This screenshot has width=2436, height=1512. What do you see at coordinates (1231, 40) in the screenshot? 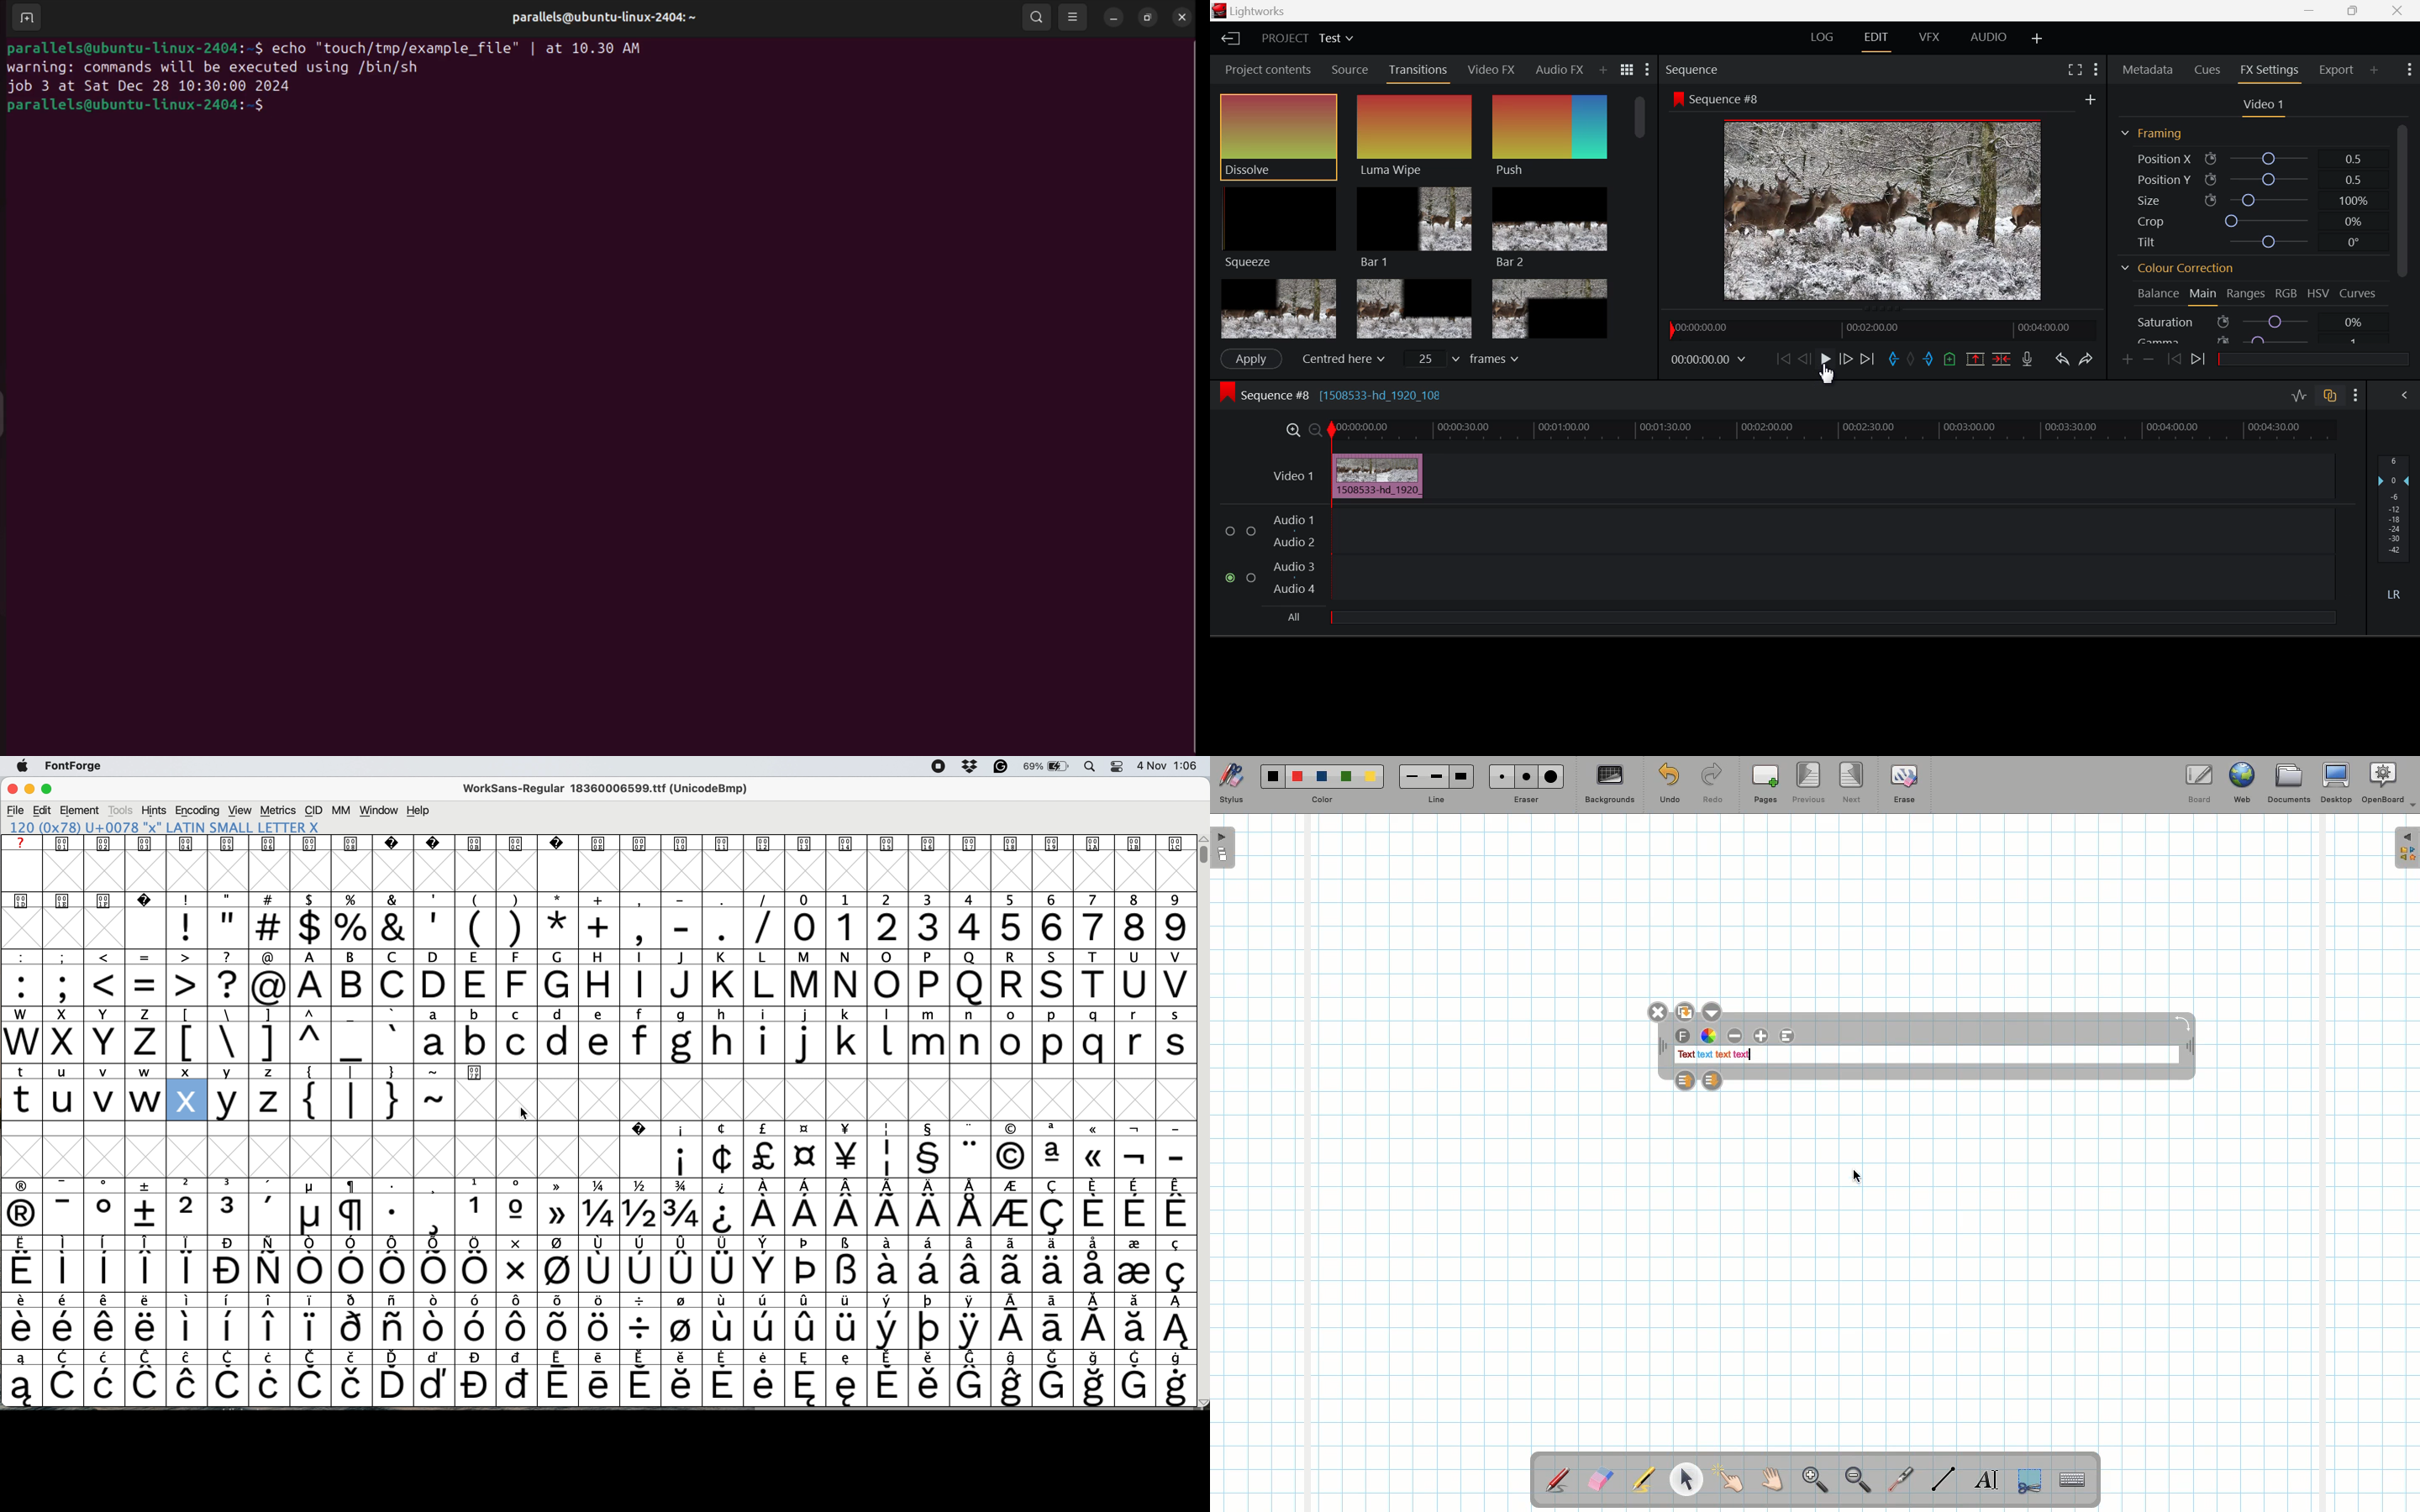
I see `Go to Homepage` at bounding box center [1231, 40].